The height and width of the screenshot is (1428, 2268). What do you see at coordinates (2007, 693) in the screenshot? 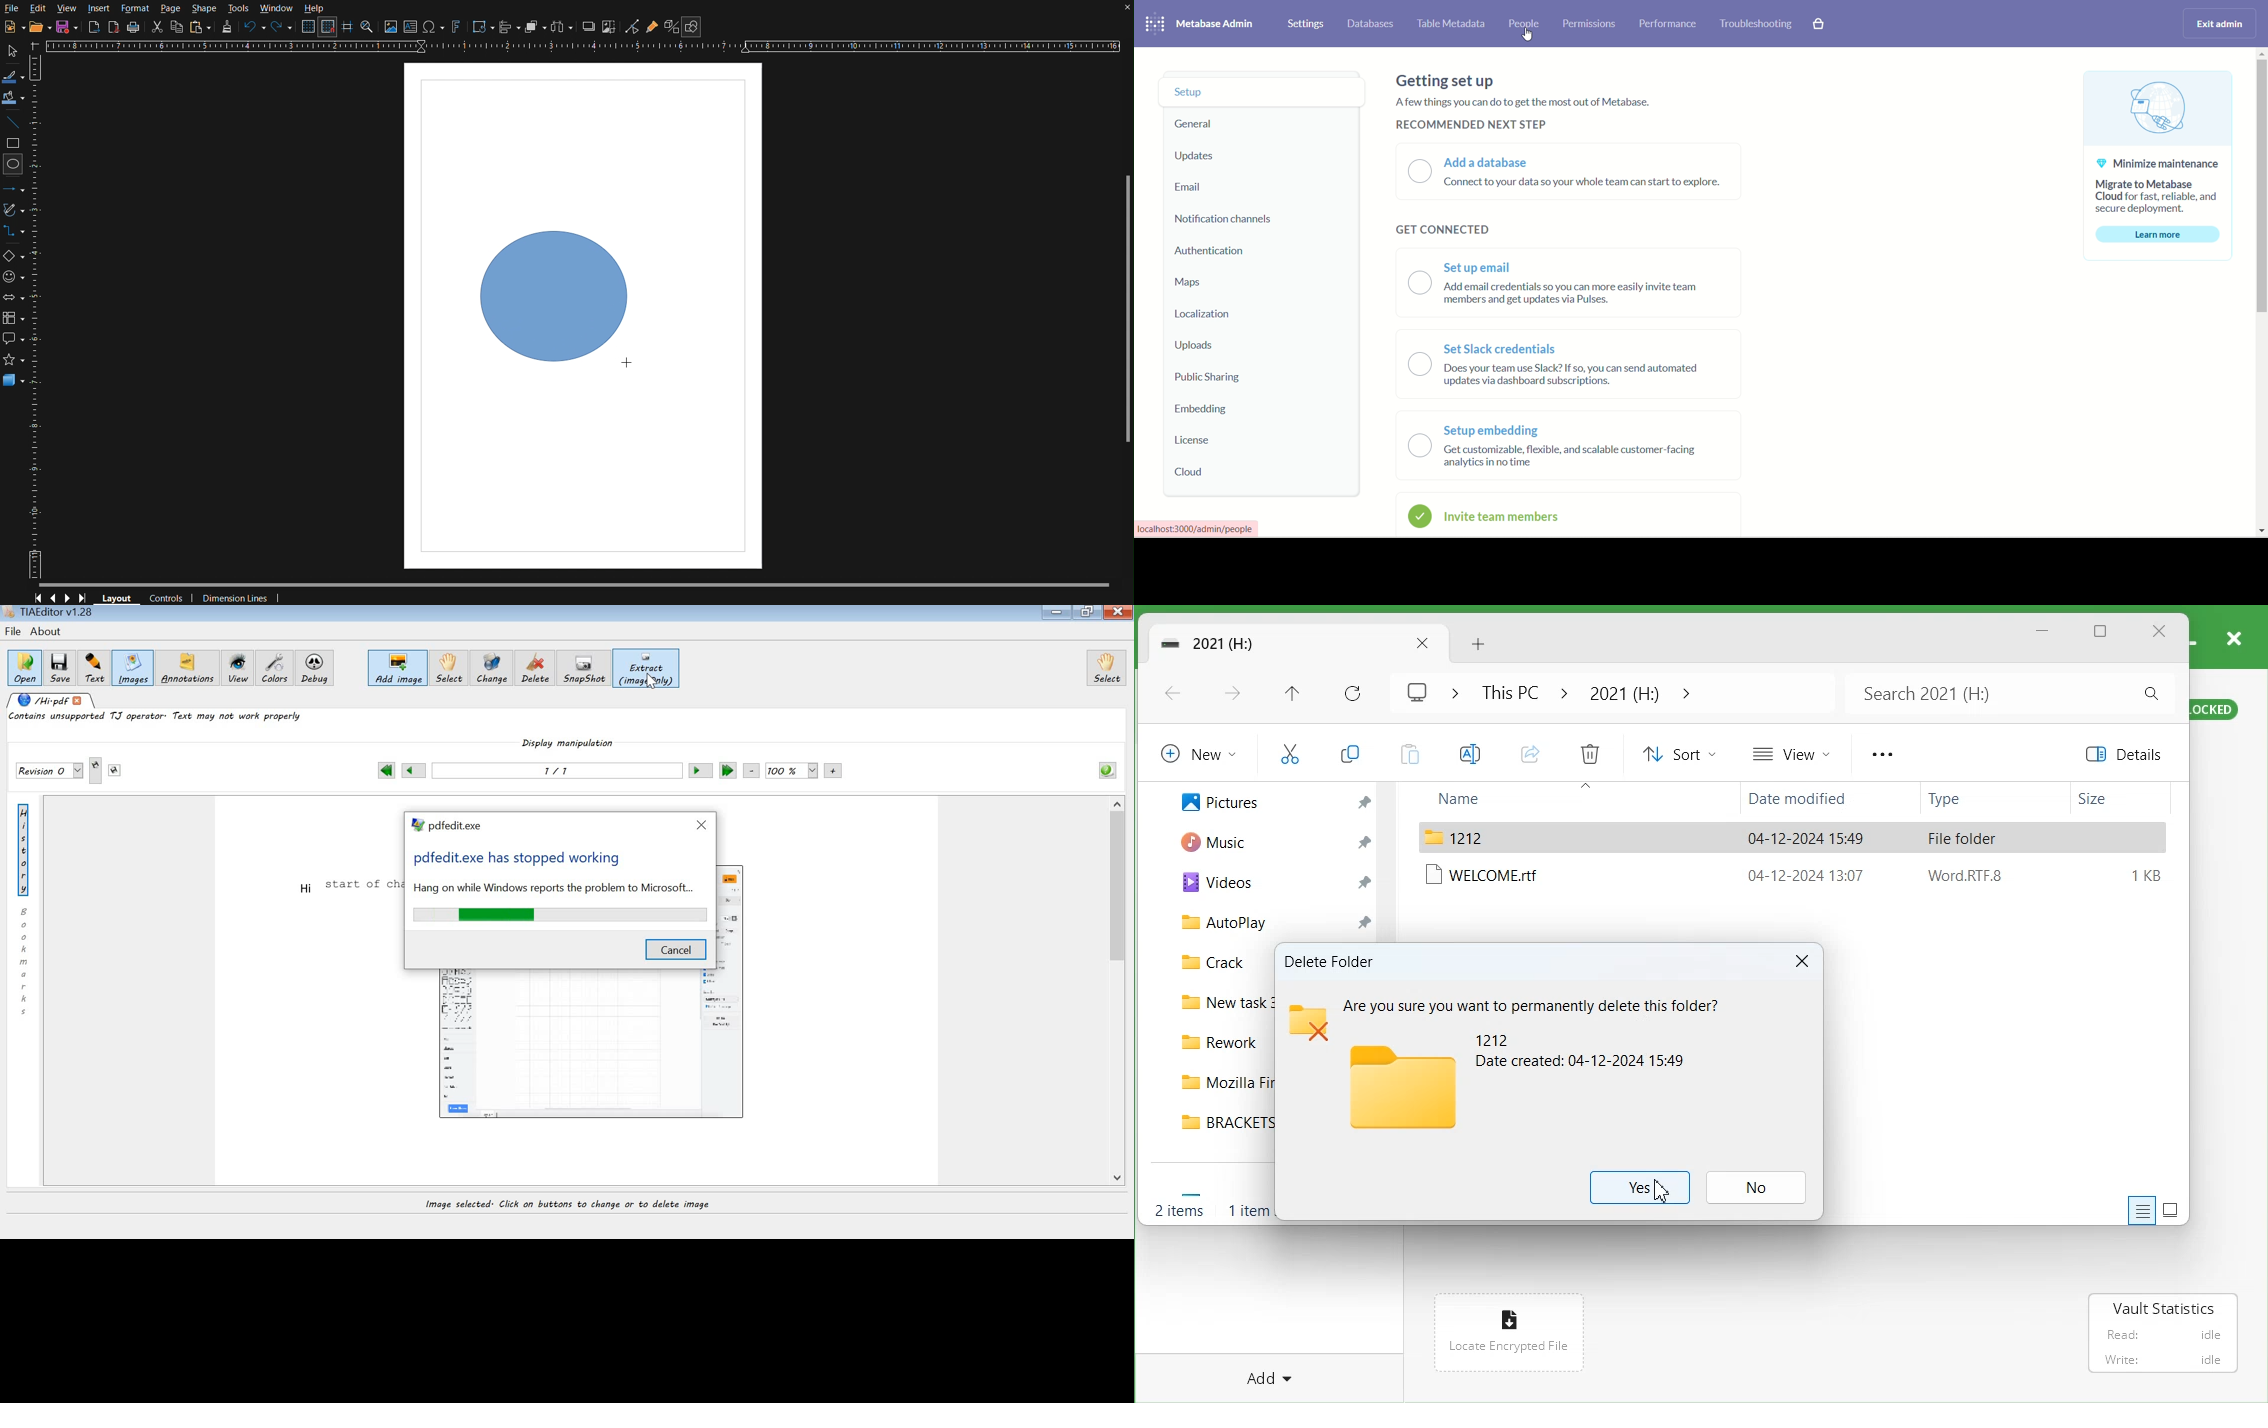
I see `Search bar` at bounding box center [2007, 693].